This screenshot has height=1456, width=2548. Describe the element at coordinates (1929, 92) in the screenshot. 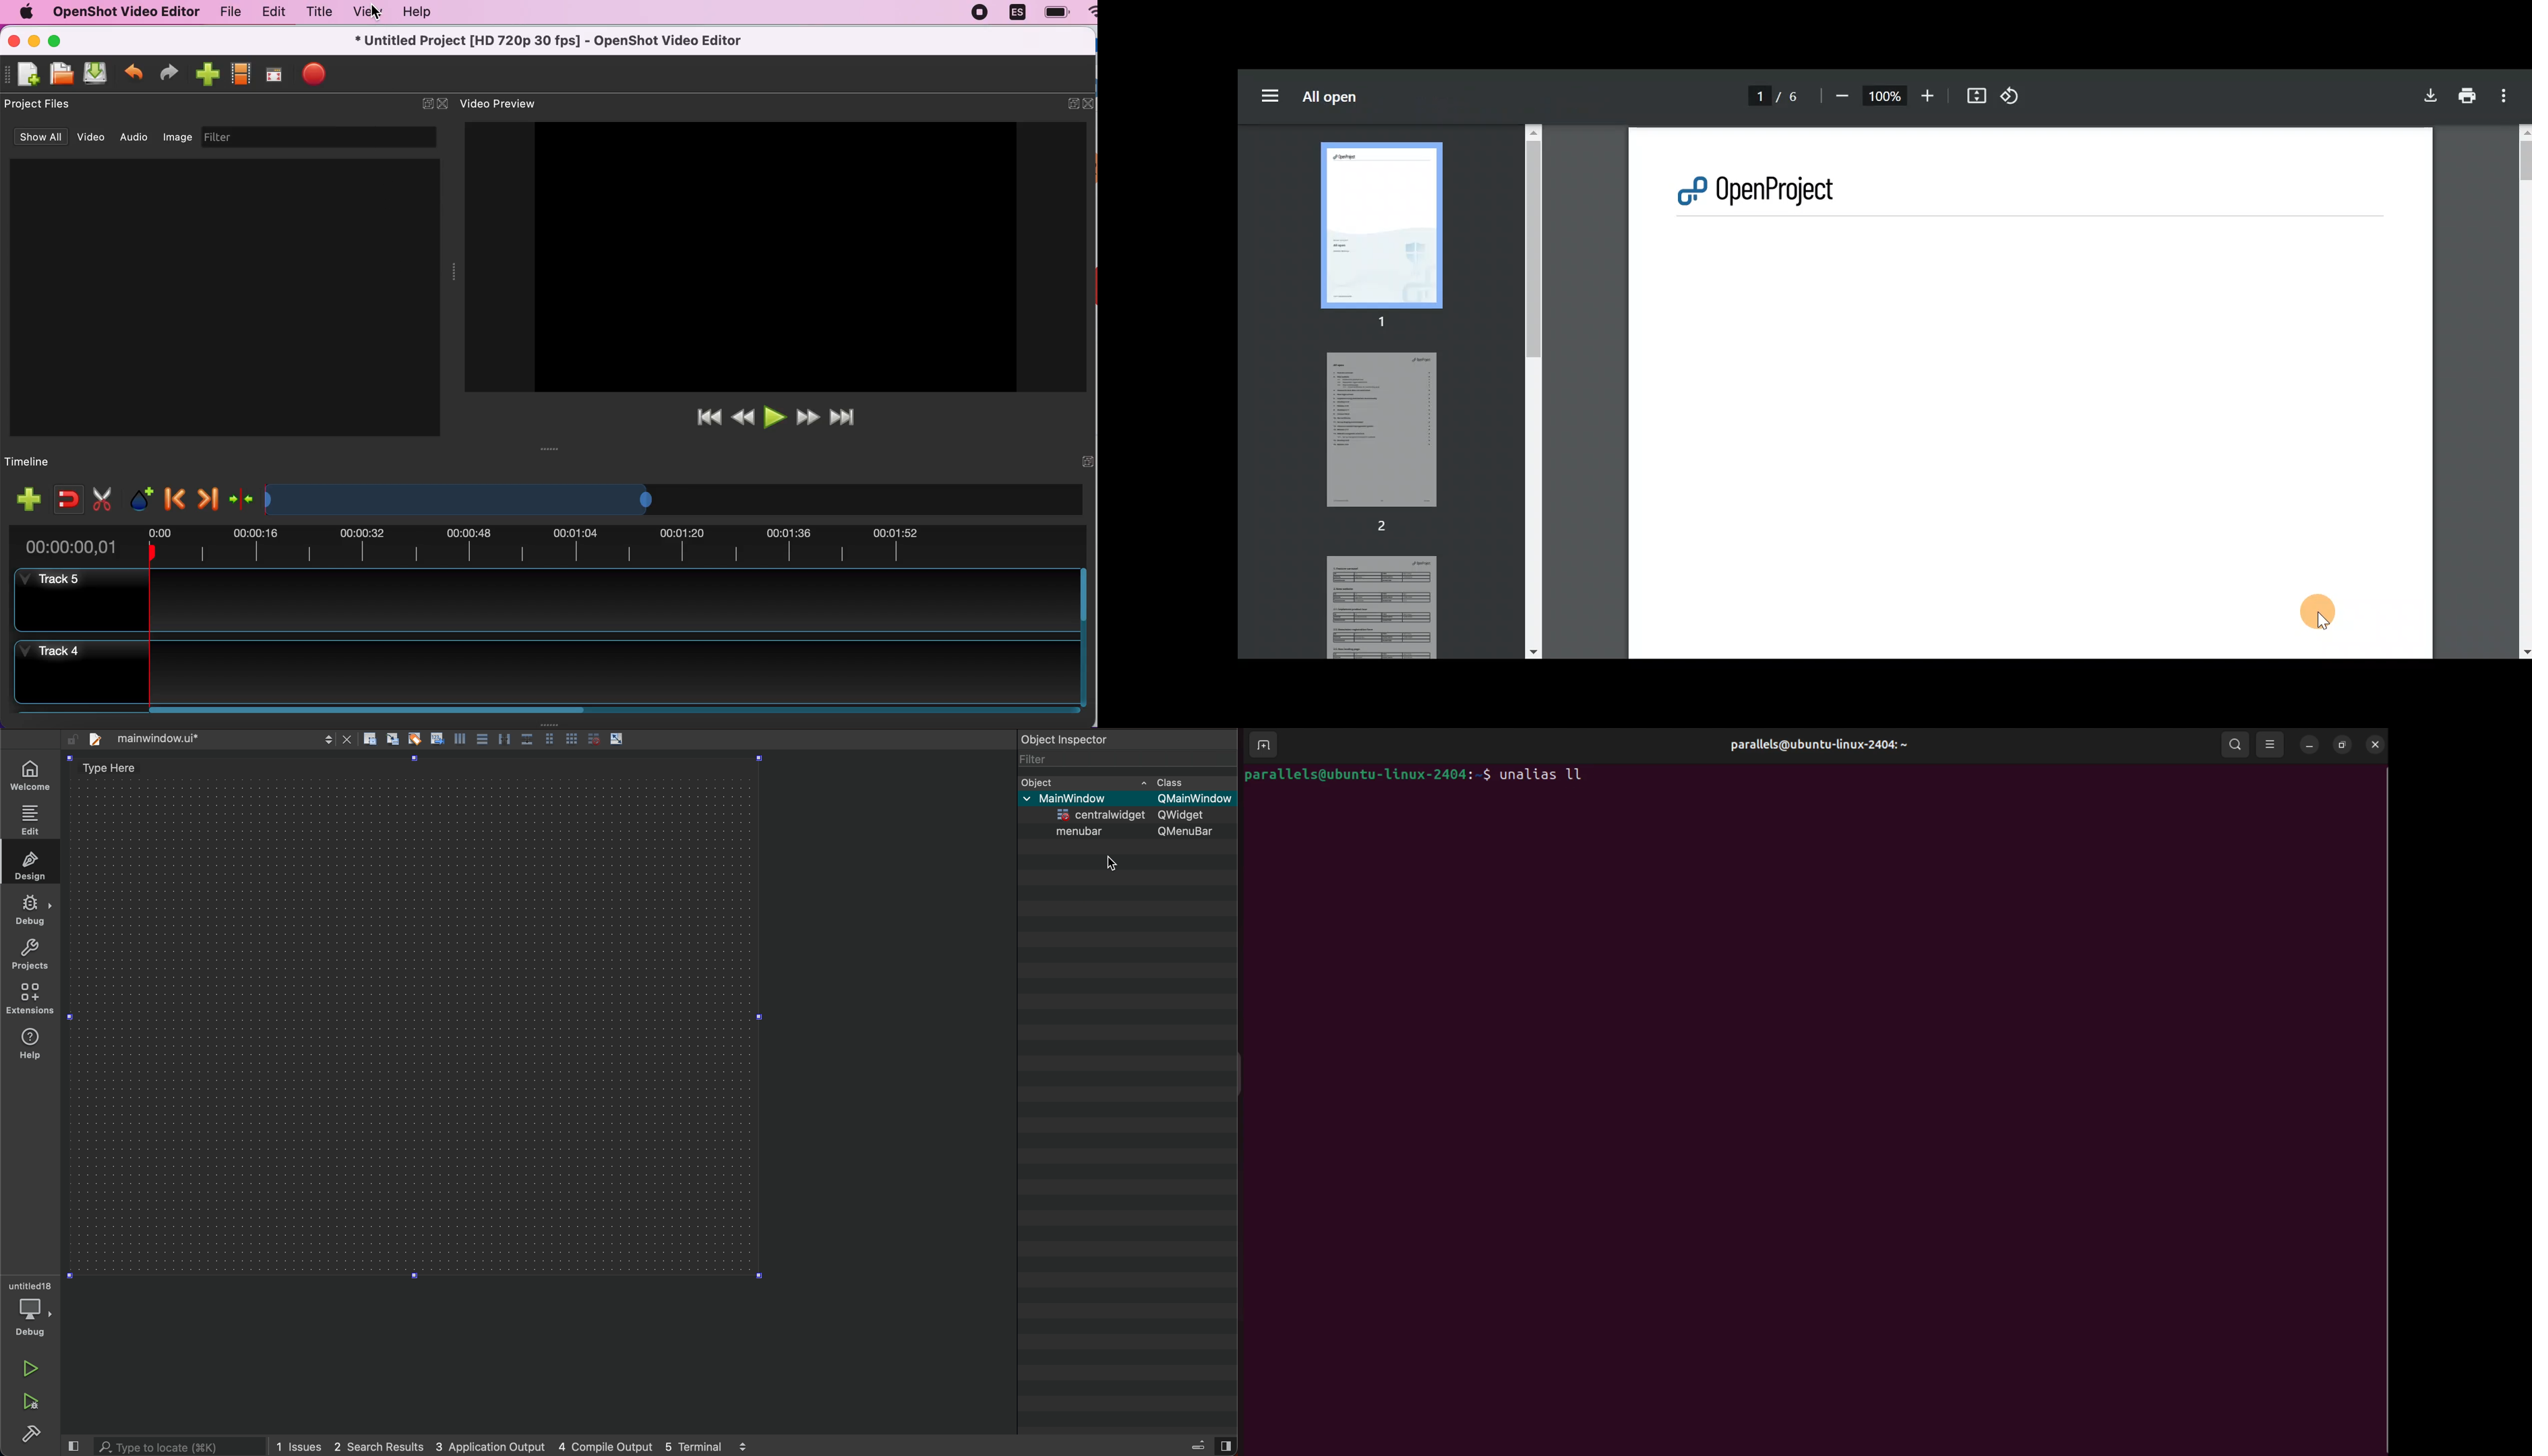

I see `Zoom in` at that location.